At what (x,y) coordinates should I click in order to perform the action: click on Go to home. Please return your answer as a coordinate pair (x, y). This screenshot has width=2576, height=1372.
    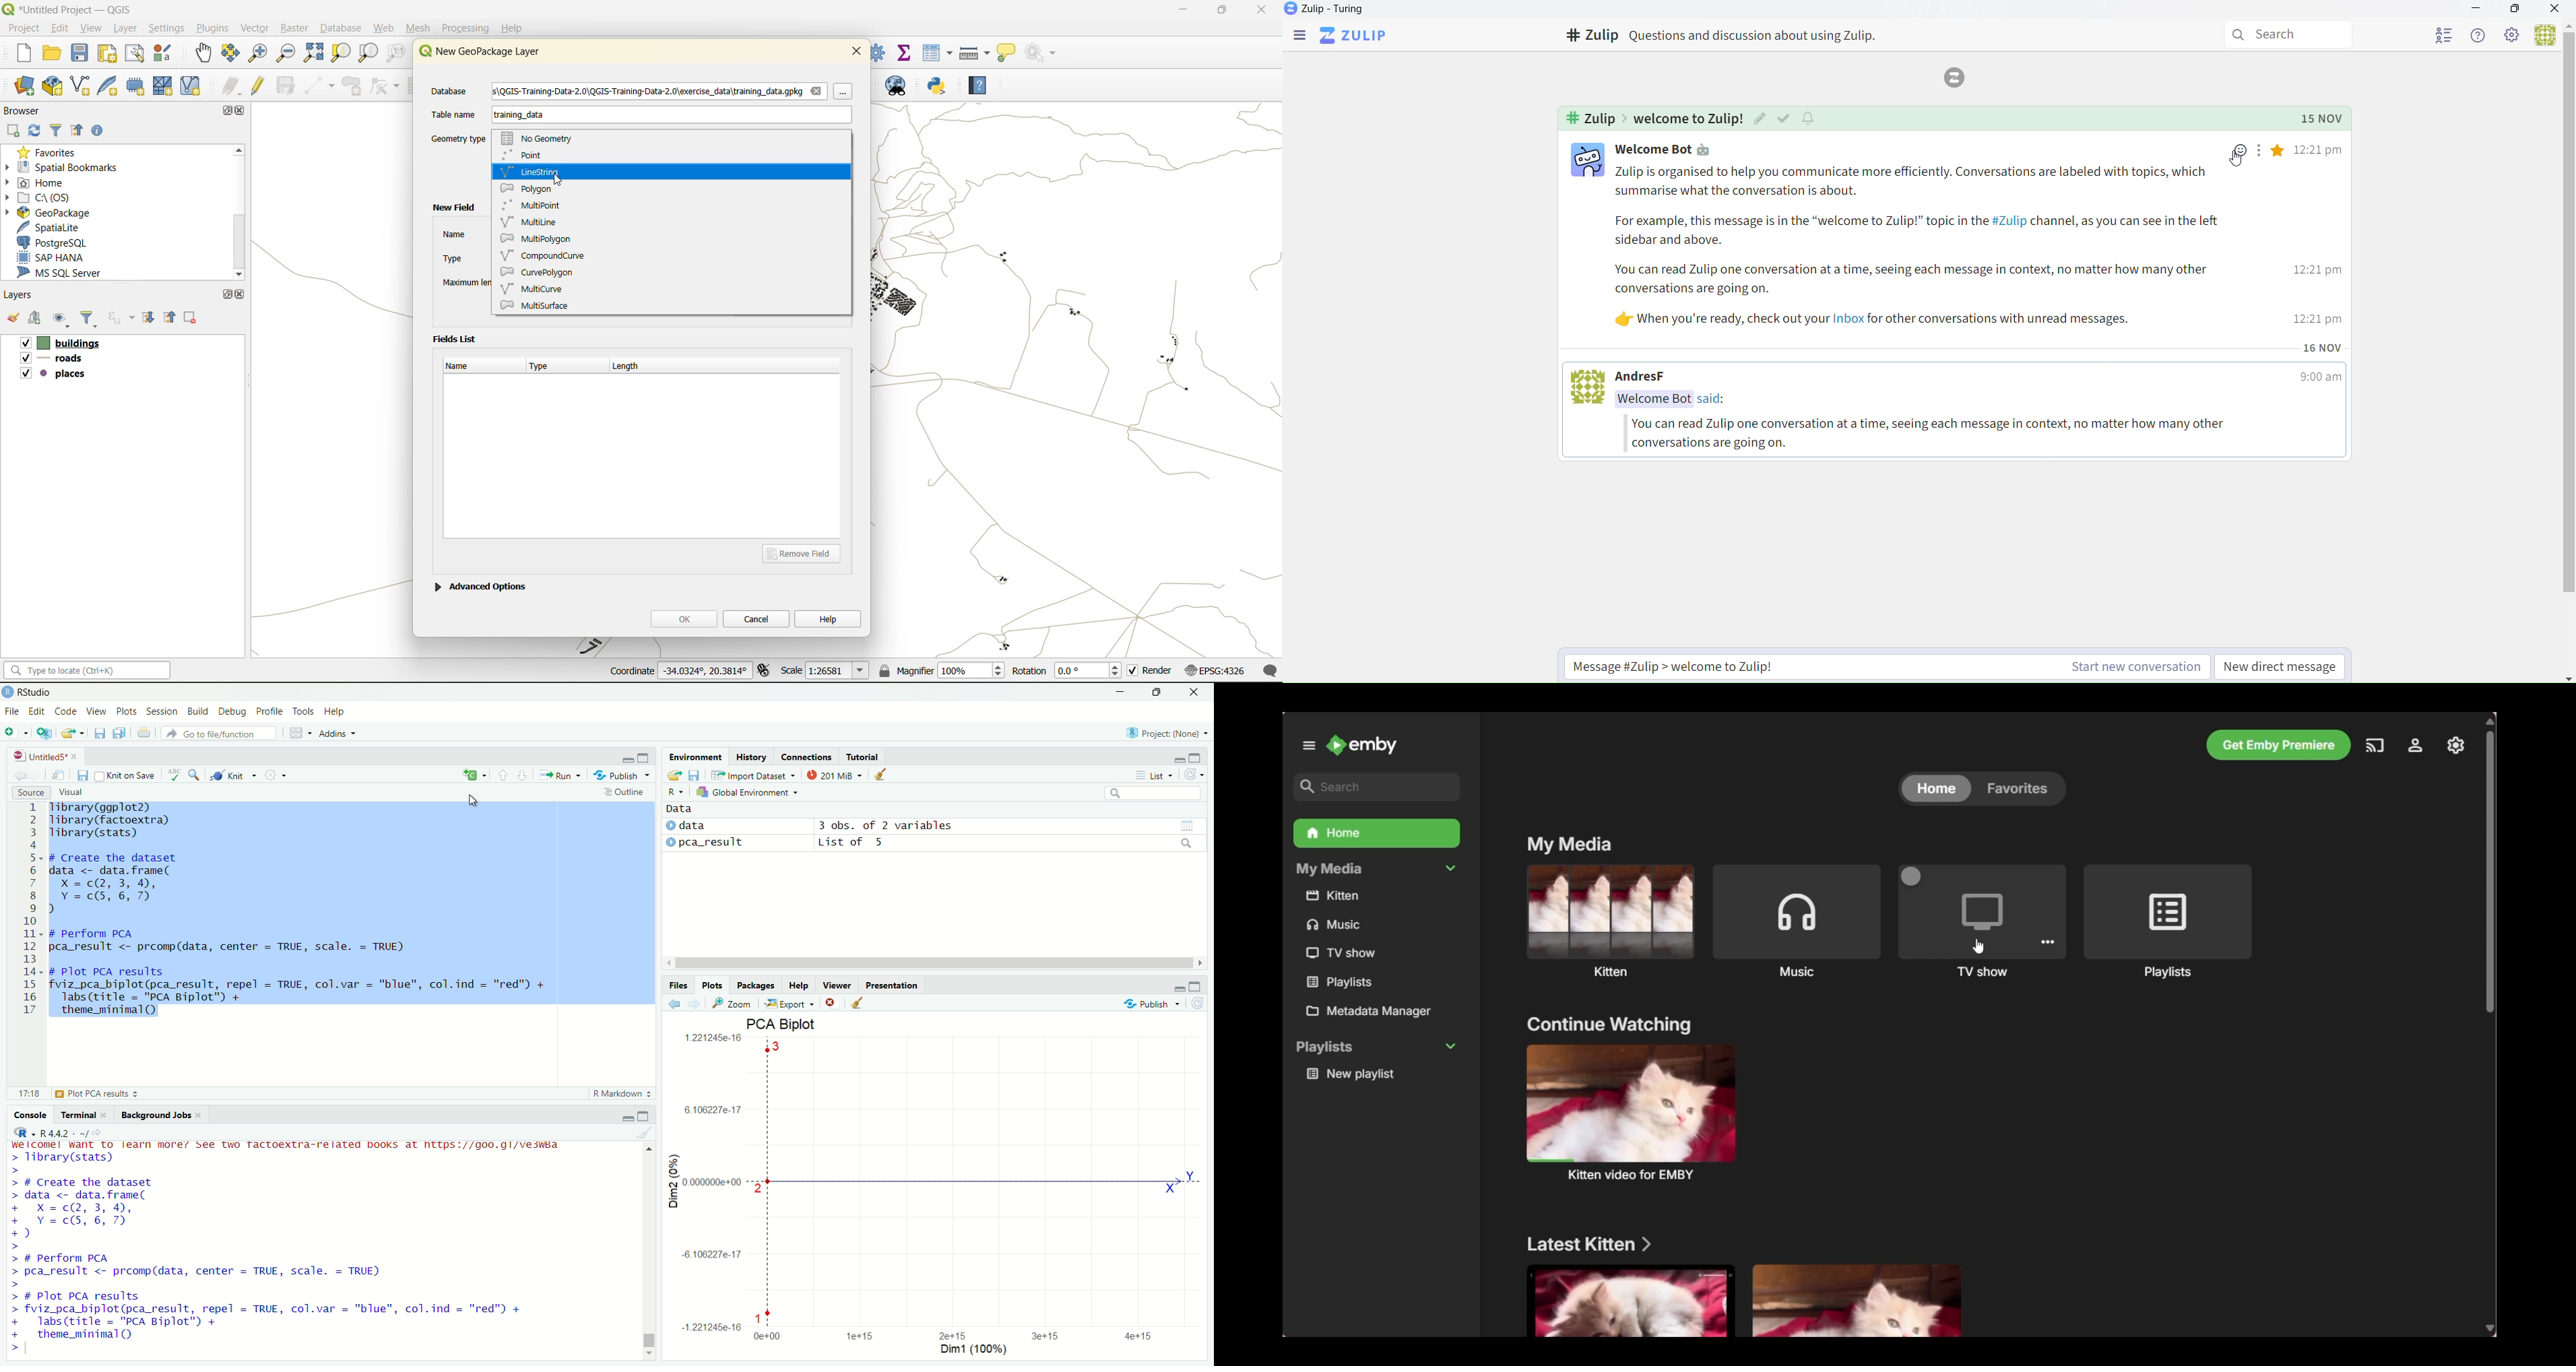
    Looking at the image, I should click on (1362, 744).